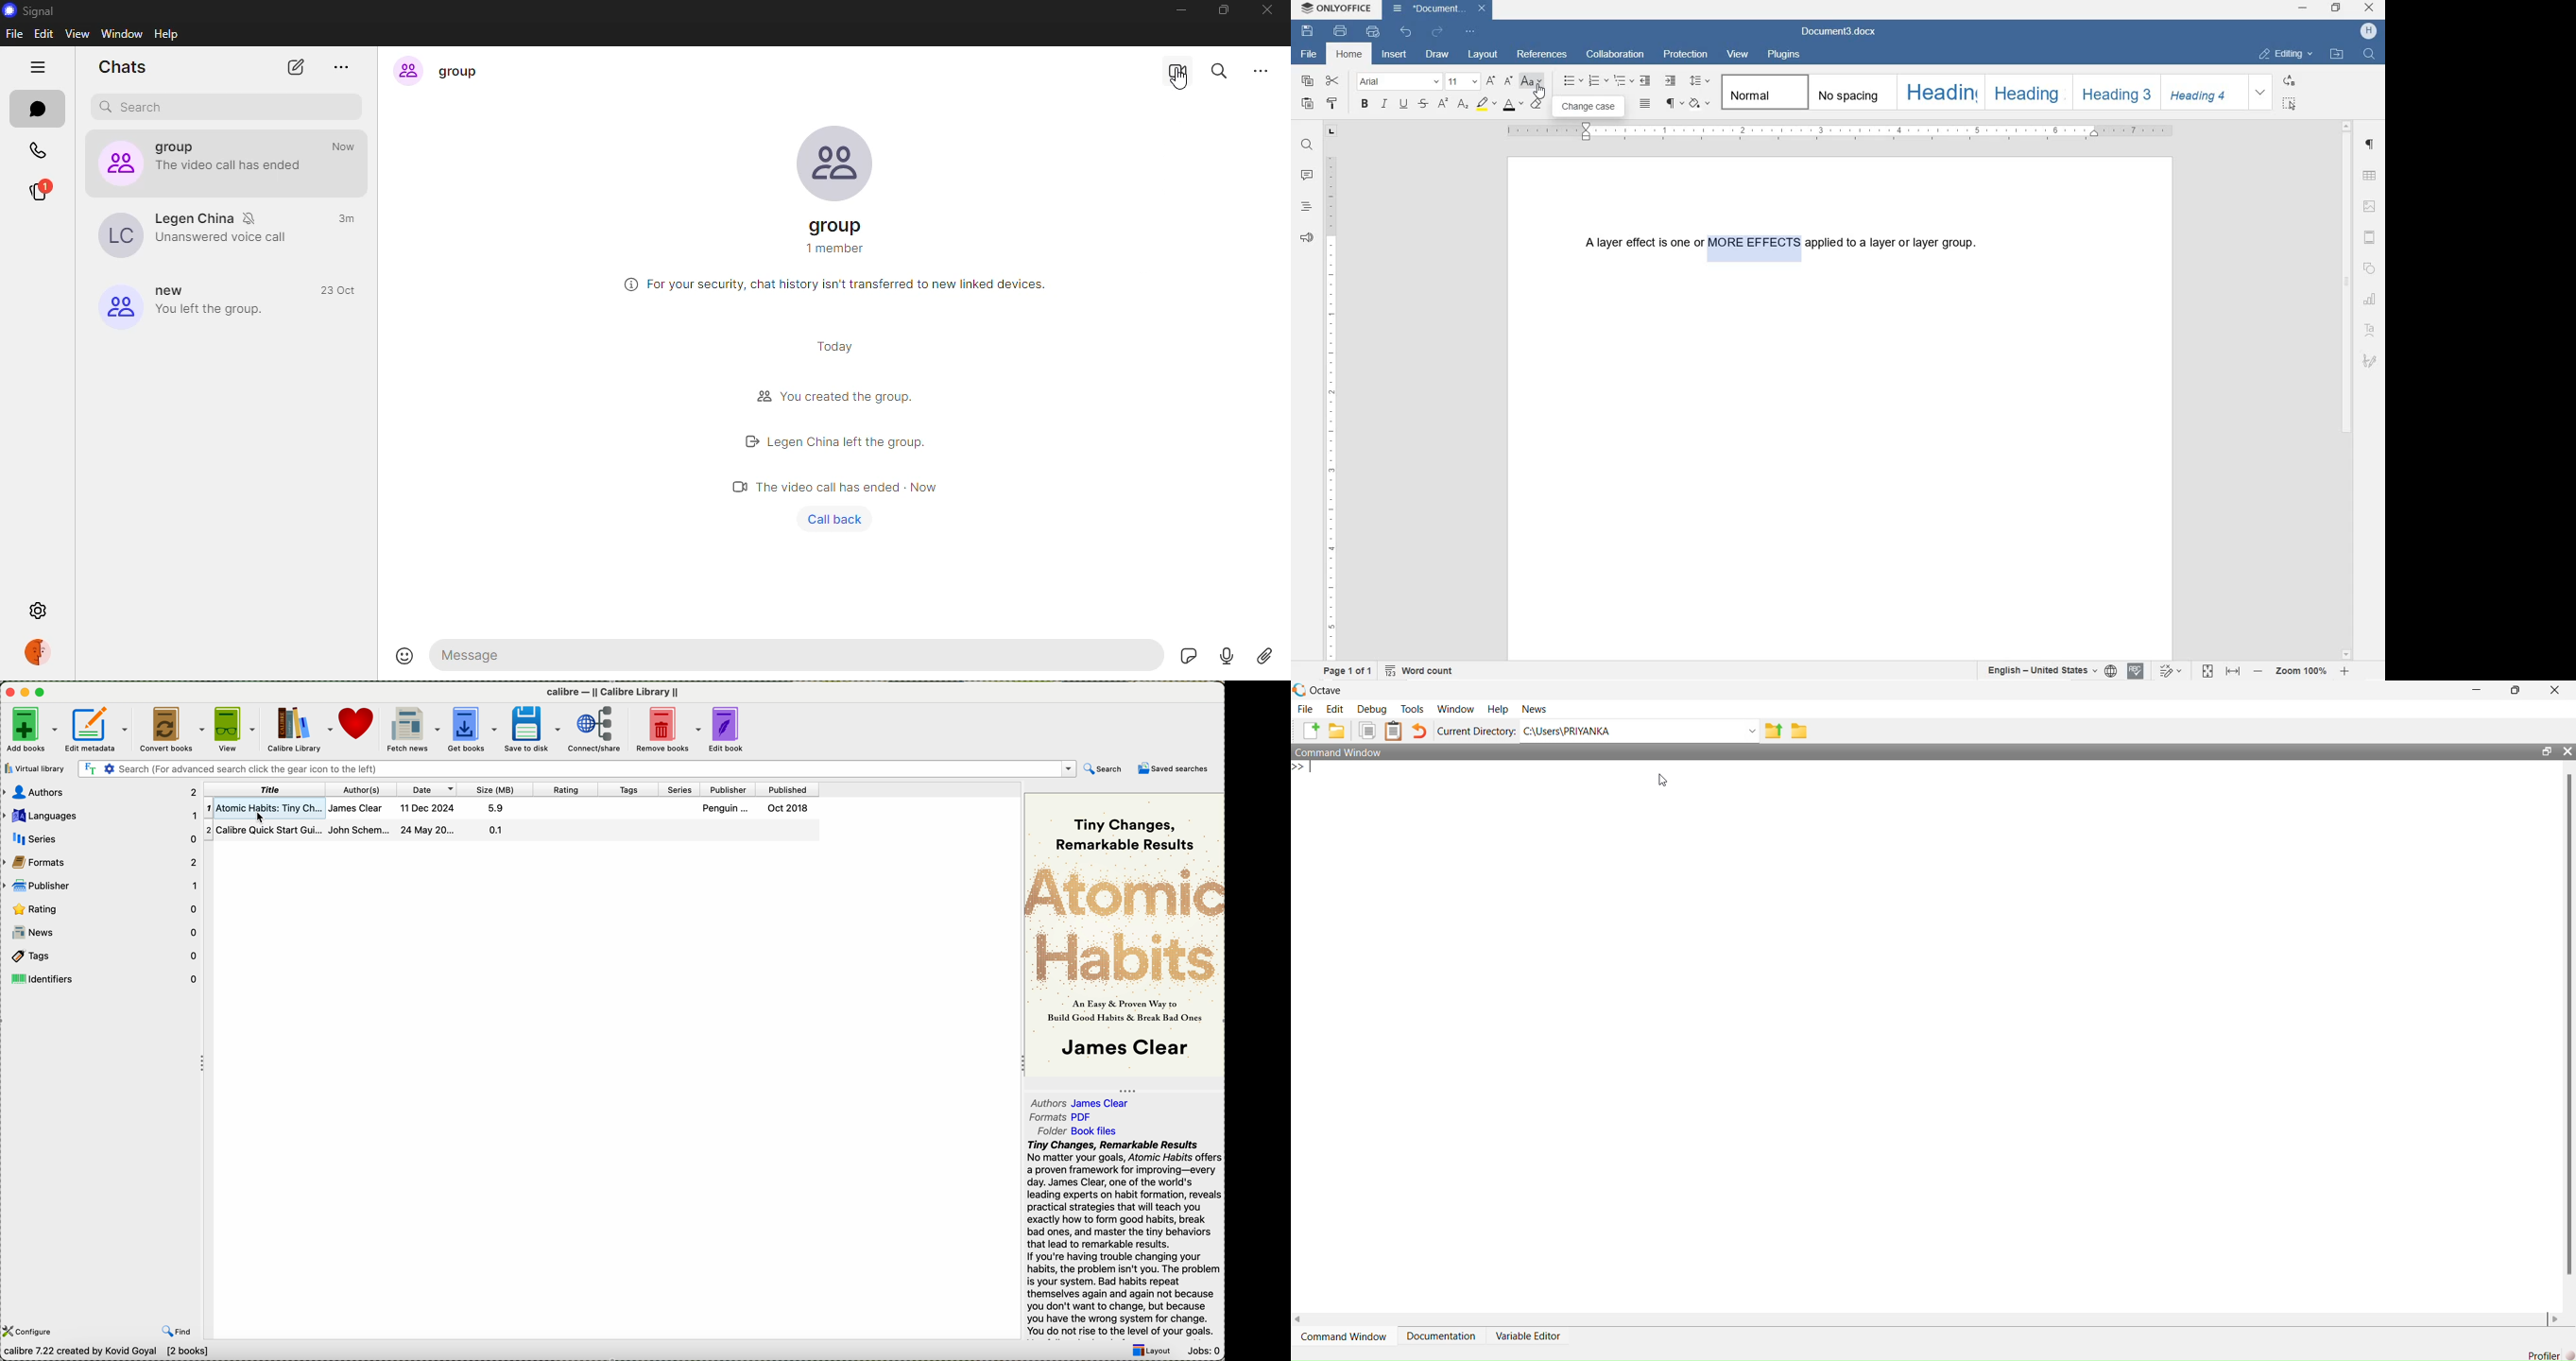 Image resolution: width=2576 pixels, height=1372 pixels. I want to click on DRAW, so click(1437, 53).